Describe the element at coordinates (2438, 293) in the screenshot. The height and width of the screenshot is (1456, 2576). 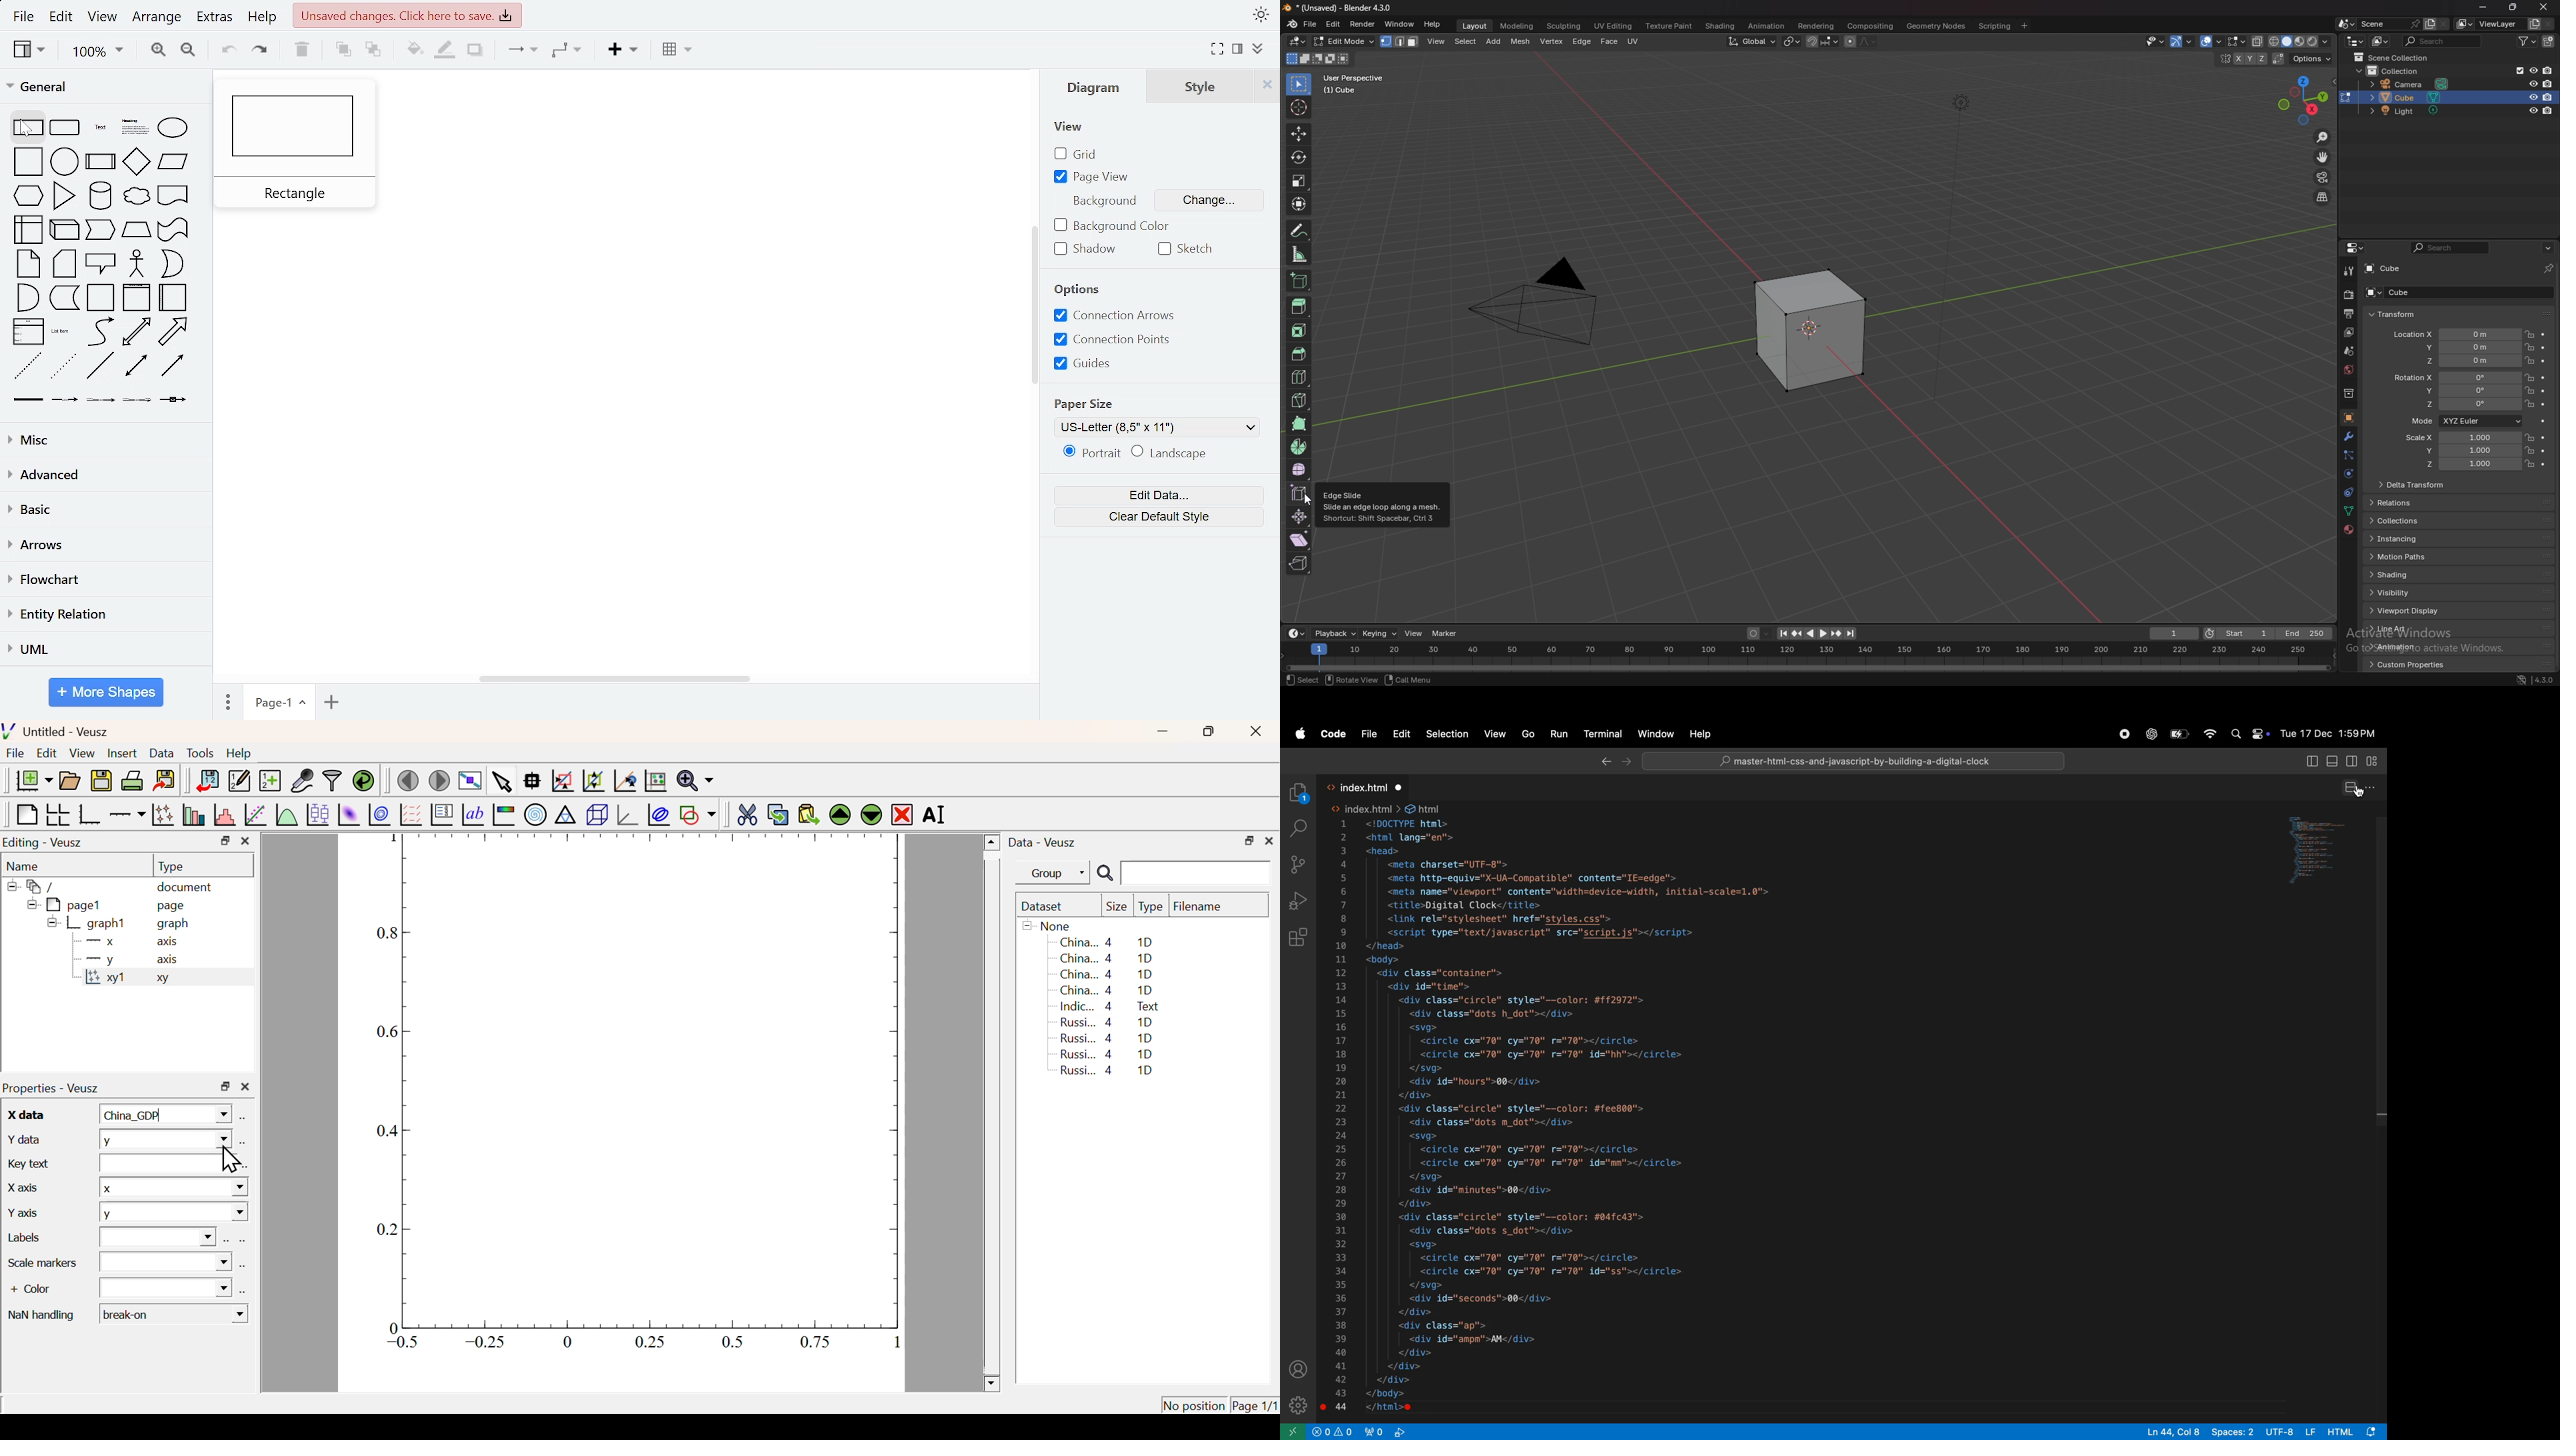
I see `cube` at that location.